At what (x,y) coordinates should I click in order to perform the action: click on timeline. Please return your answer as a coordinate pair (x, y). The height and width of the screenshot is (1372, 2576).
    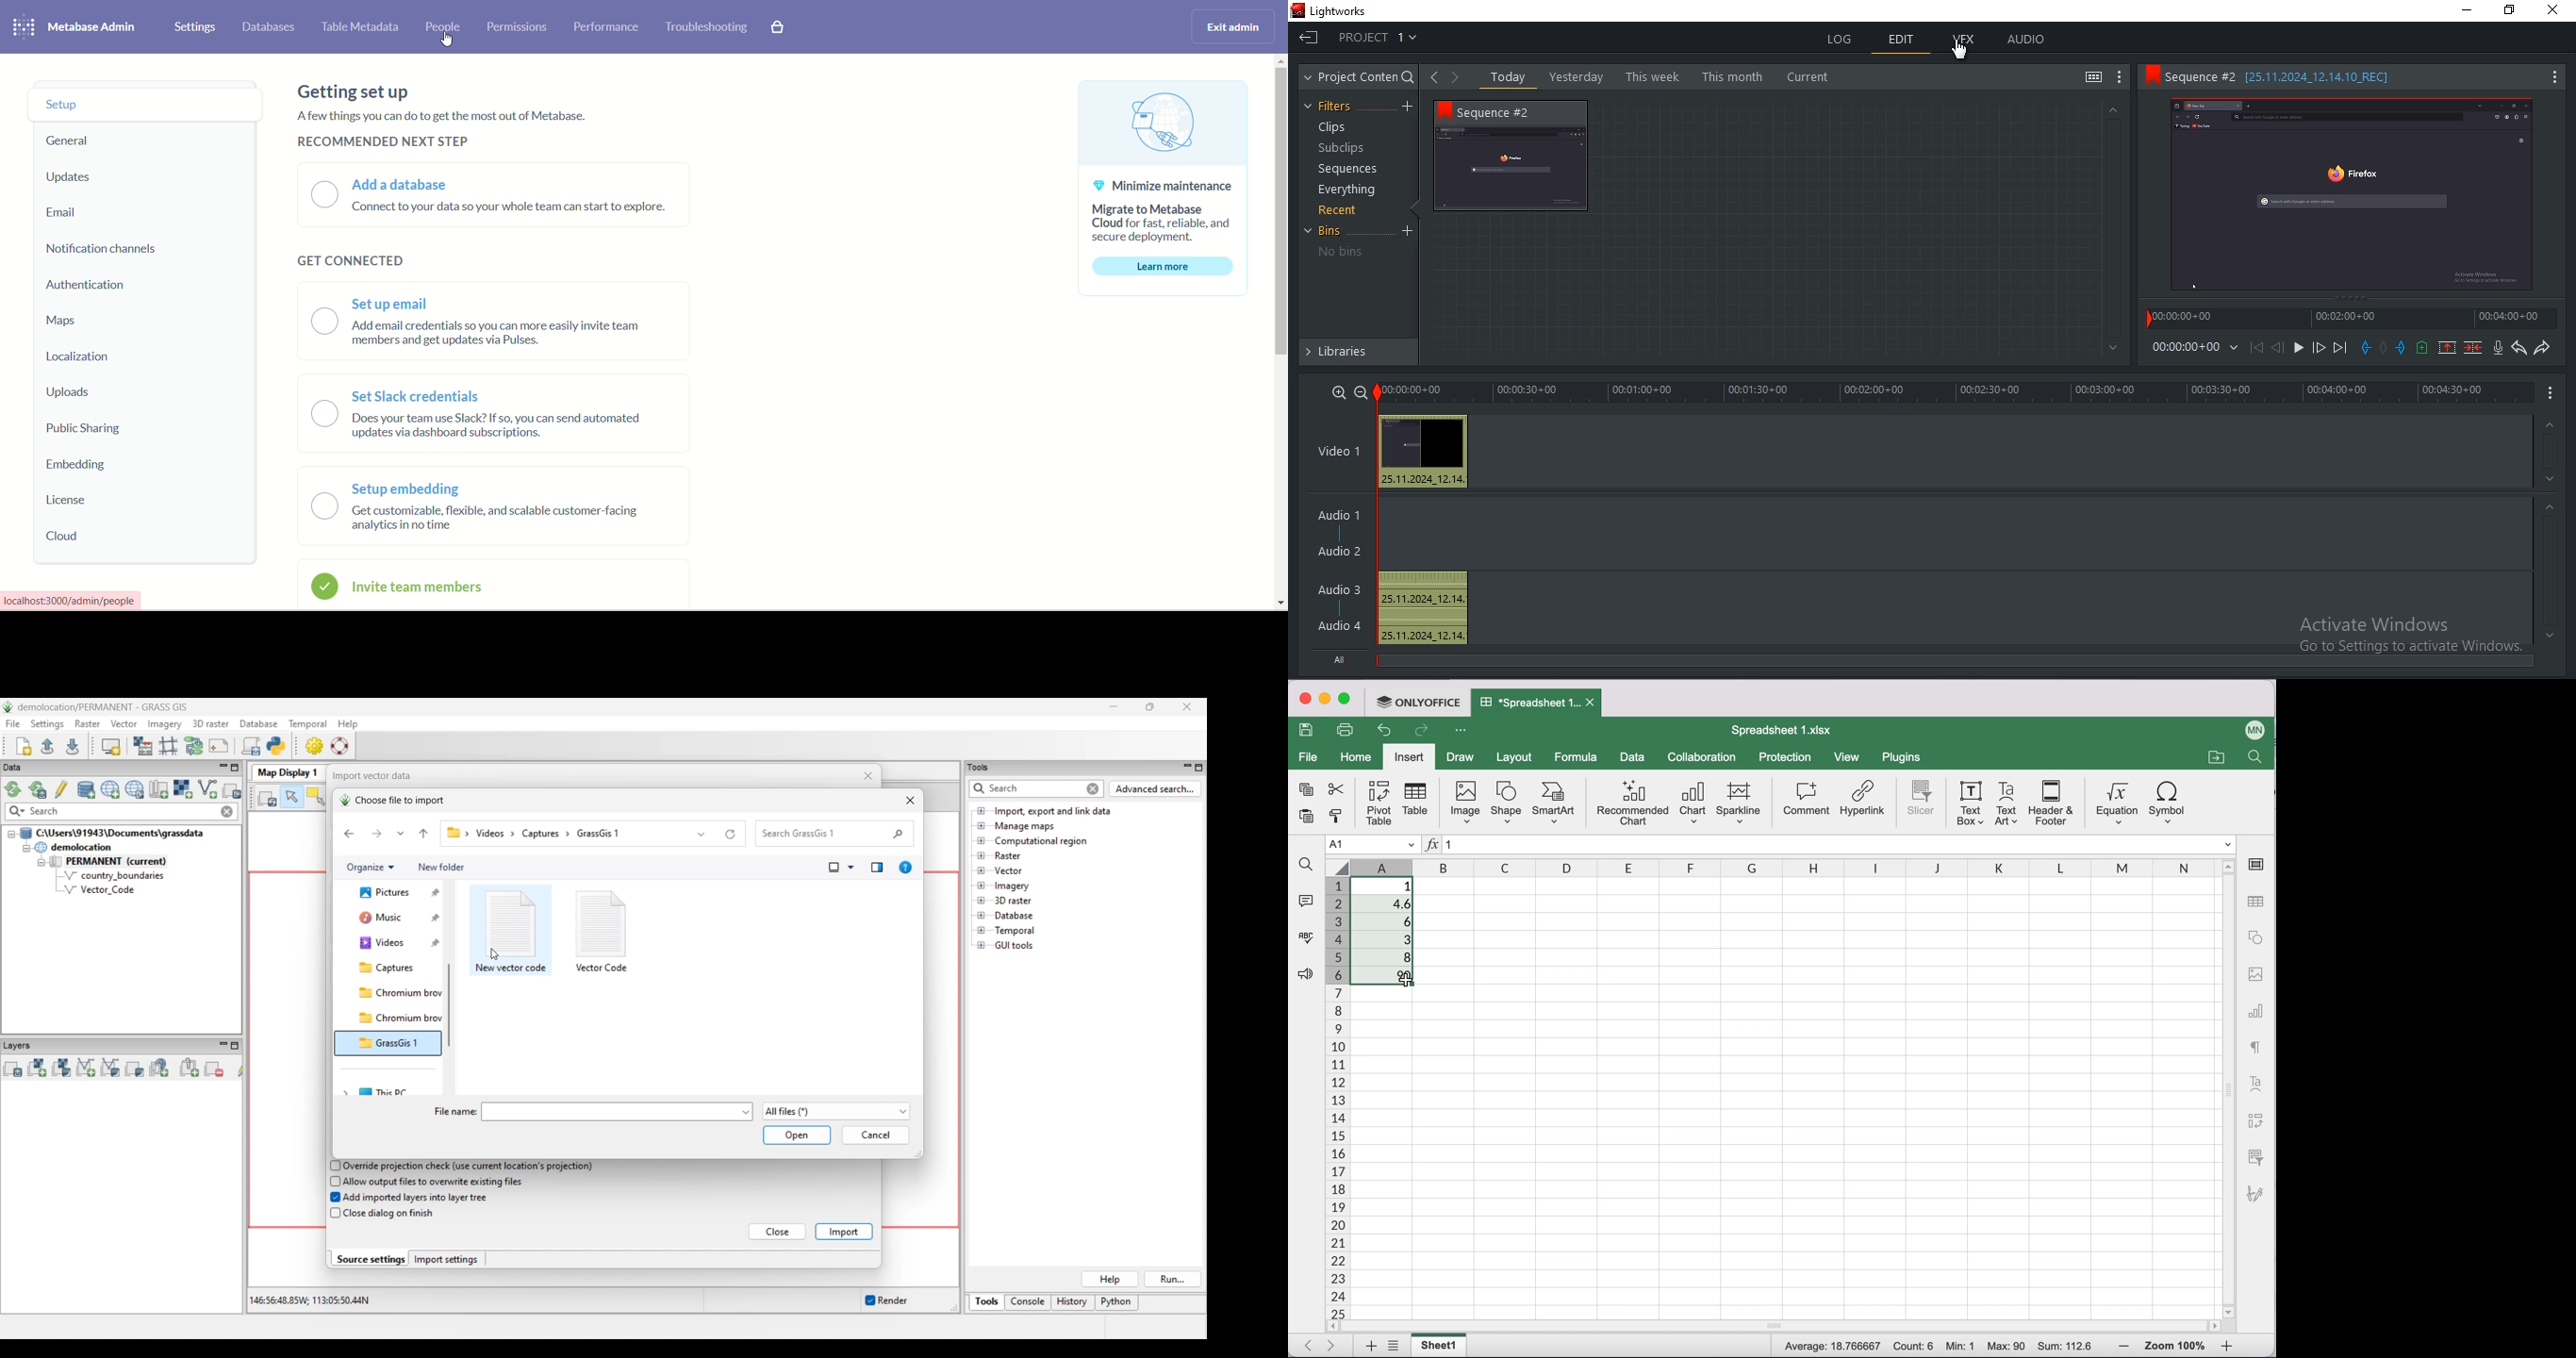
    Looking at the image, I should click on (1953, 392).